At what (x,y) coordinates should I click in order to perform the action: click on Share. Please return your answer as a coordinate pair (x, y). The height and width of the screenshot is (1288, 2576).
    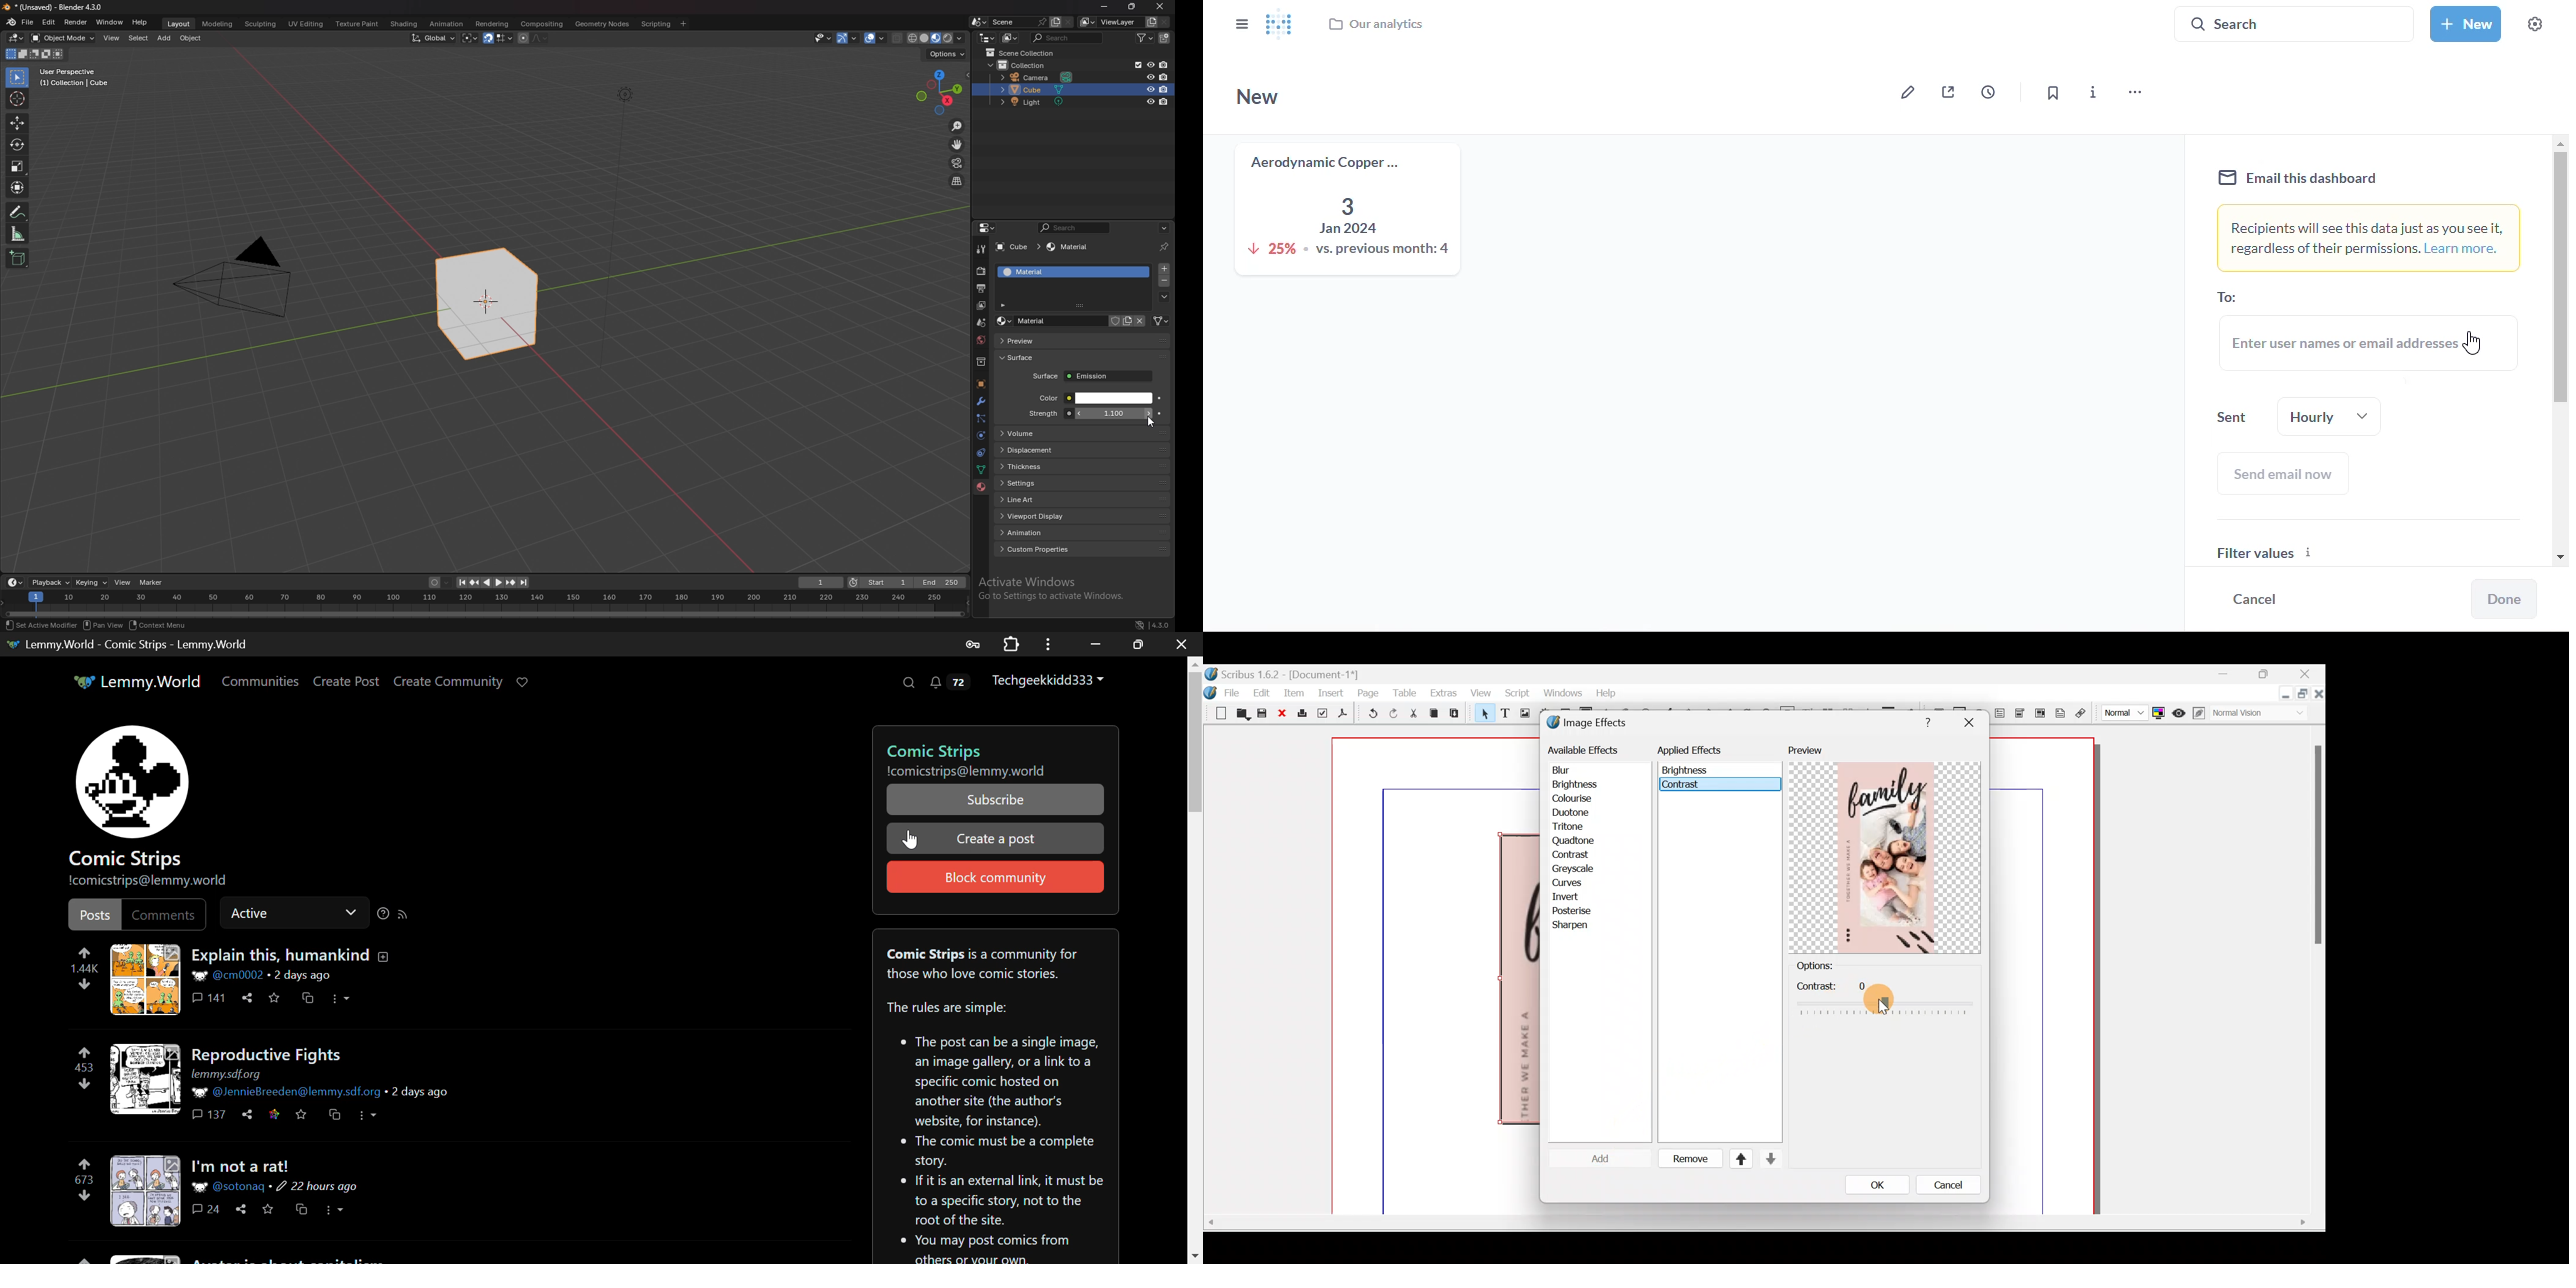
    Looking at the image, I should click on (240, 1210).